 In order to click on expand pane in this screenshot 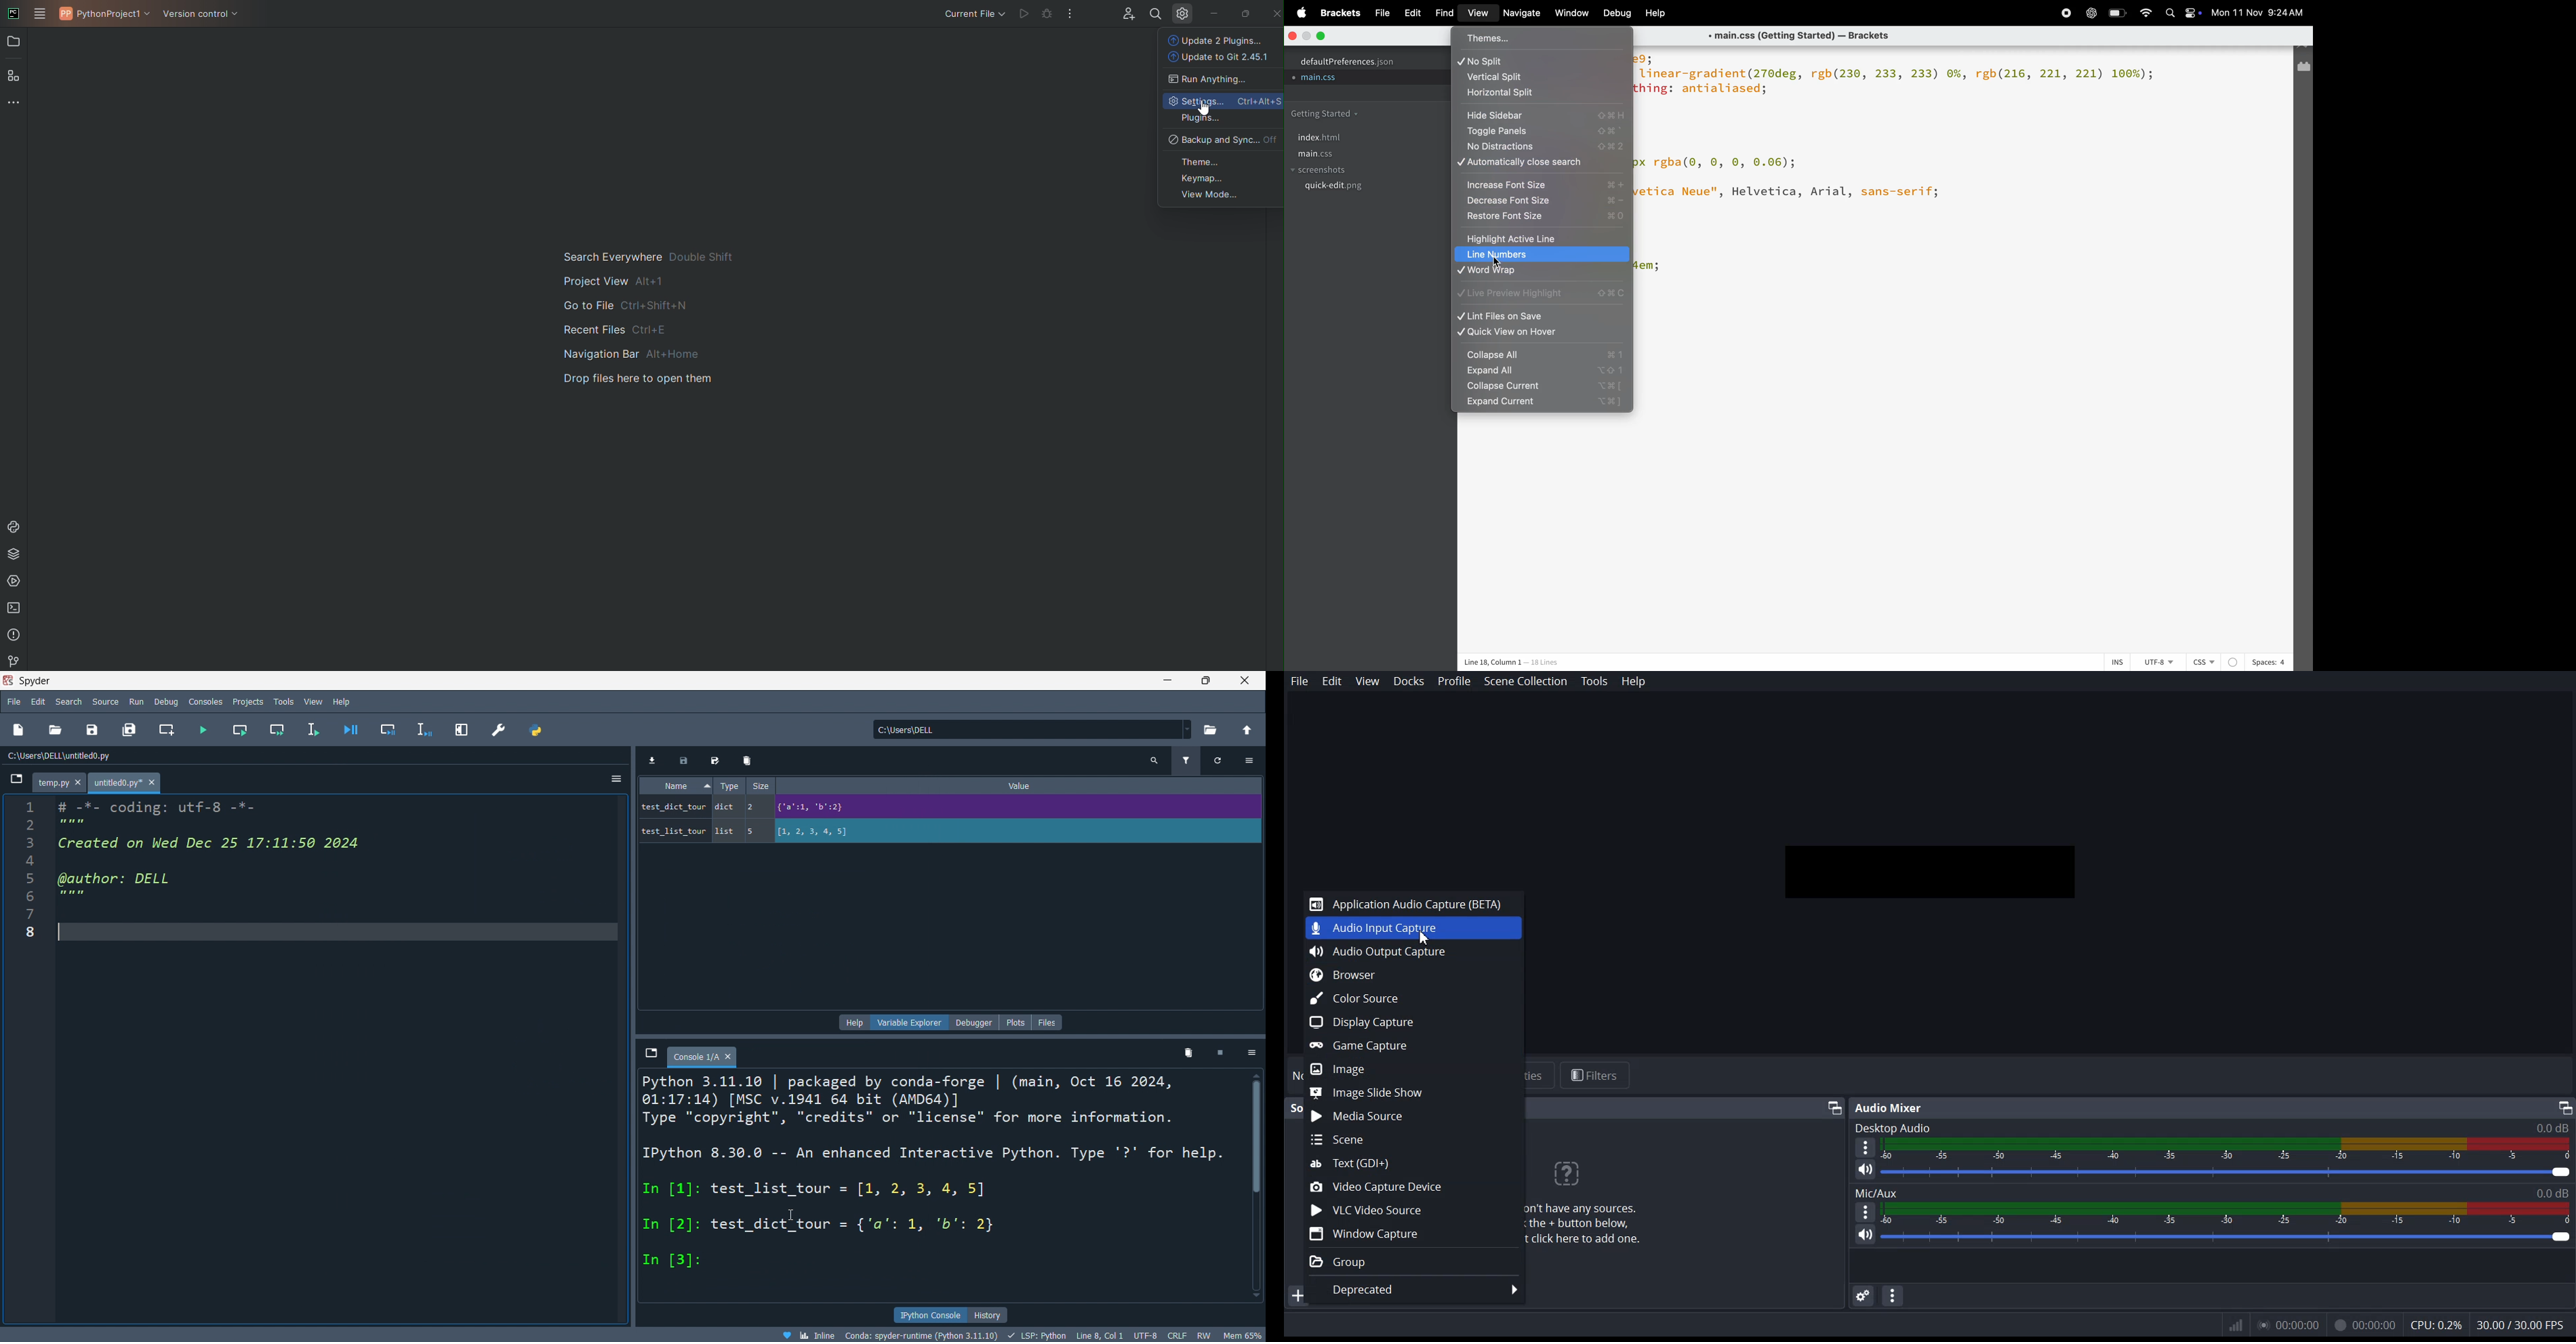, I will do `click(461, 730)`.